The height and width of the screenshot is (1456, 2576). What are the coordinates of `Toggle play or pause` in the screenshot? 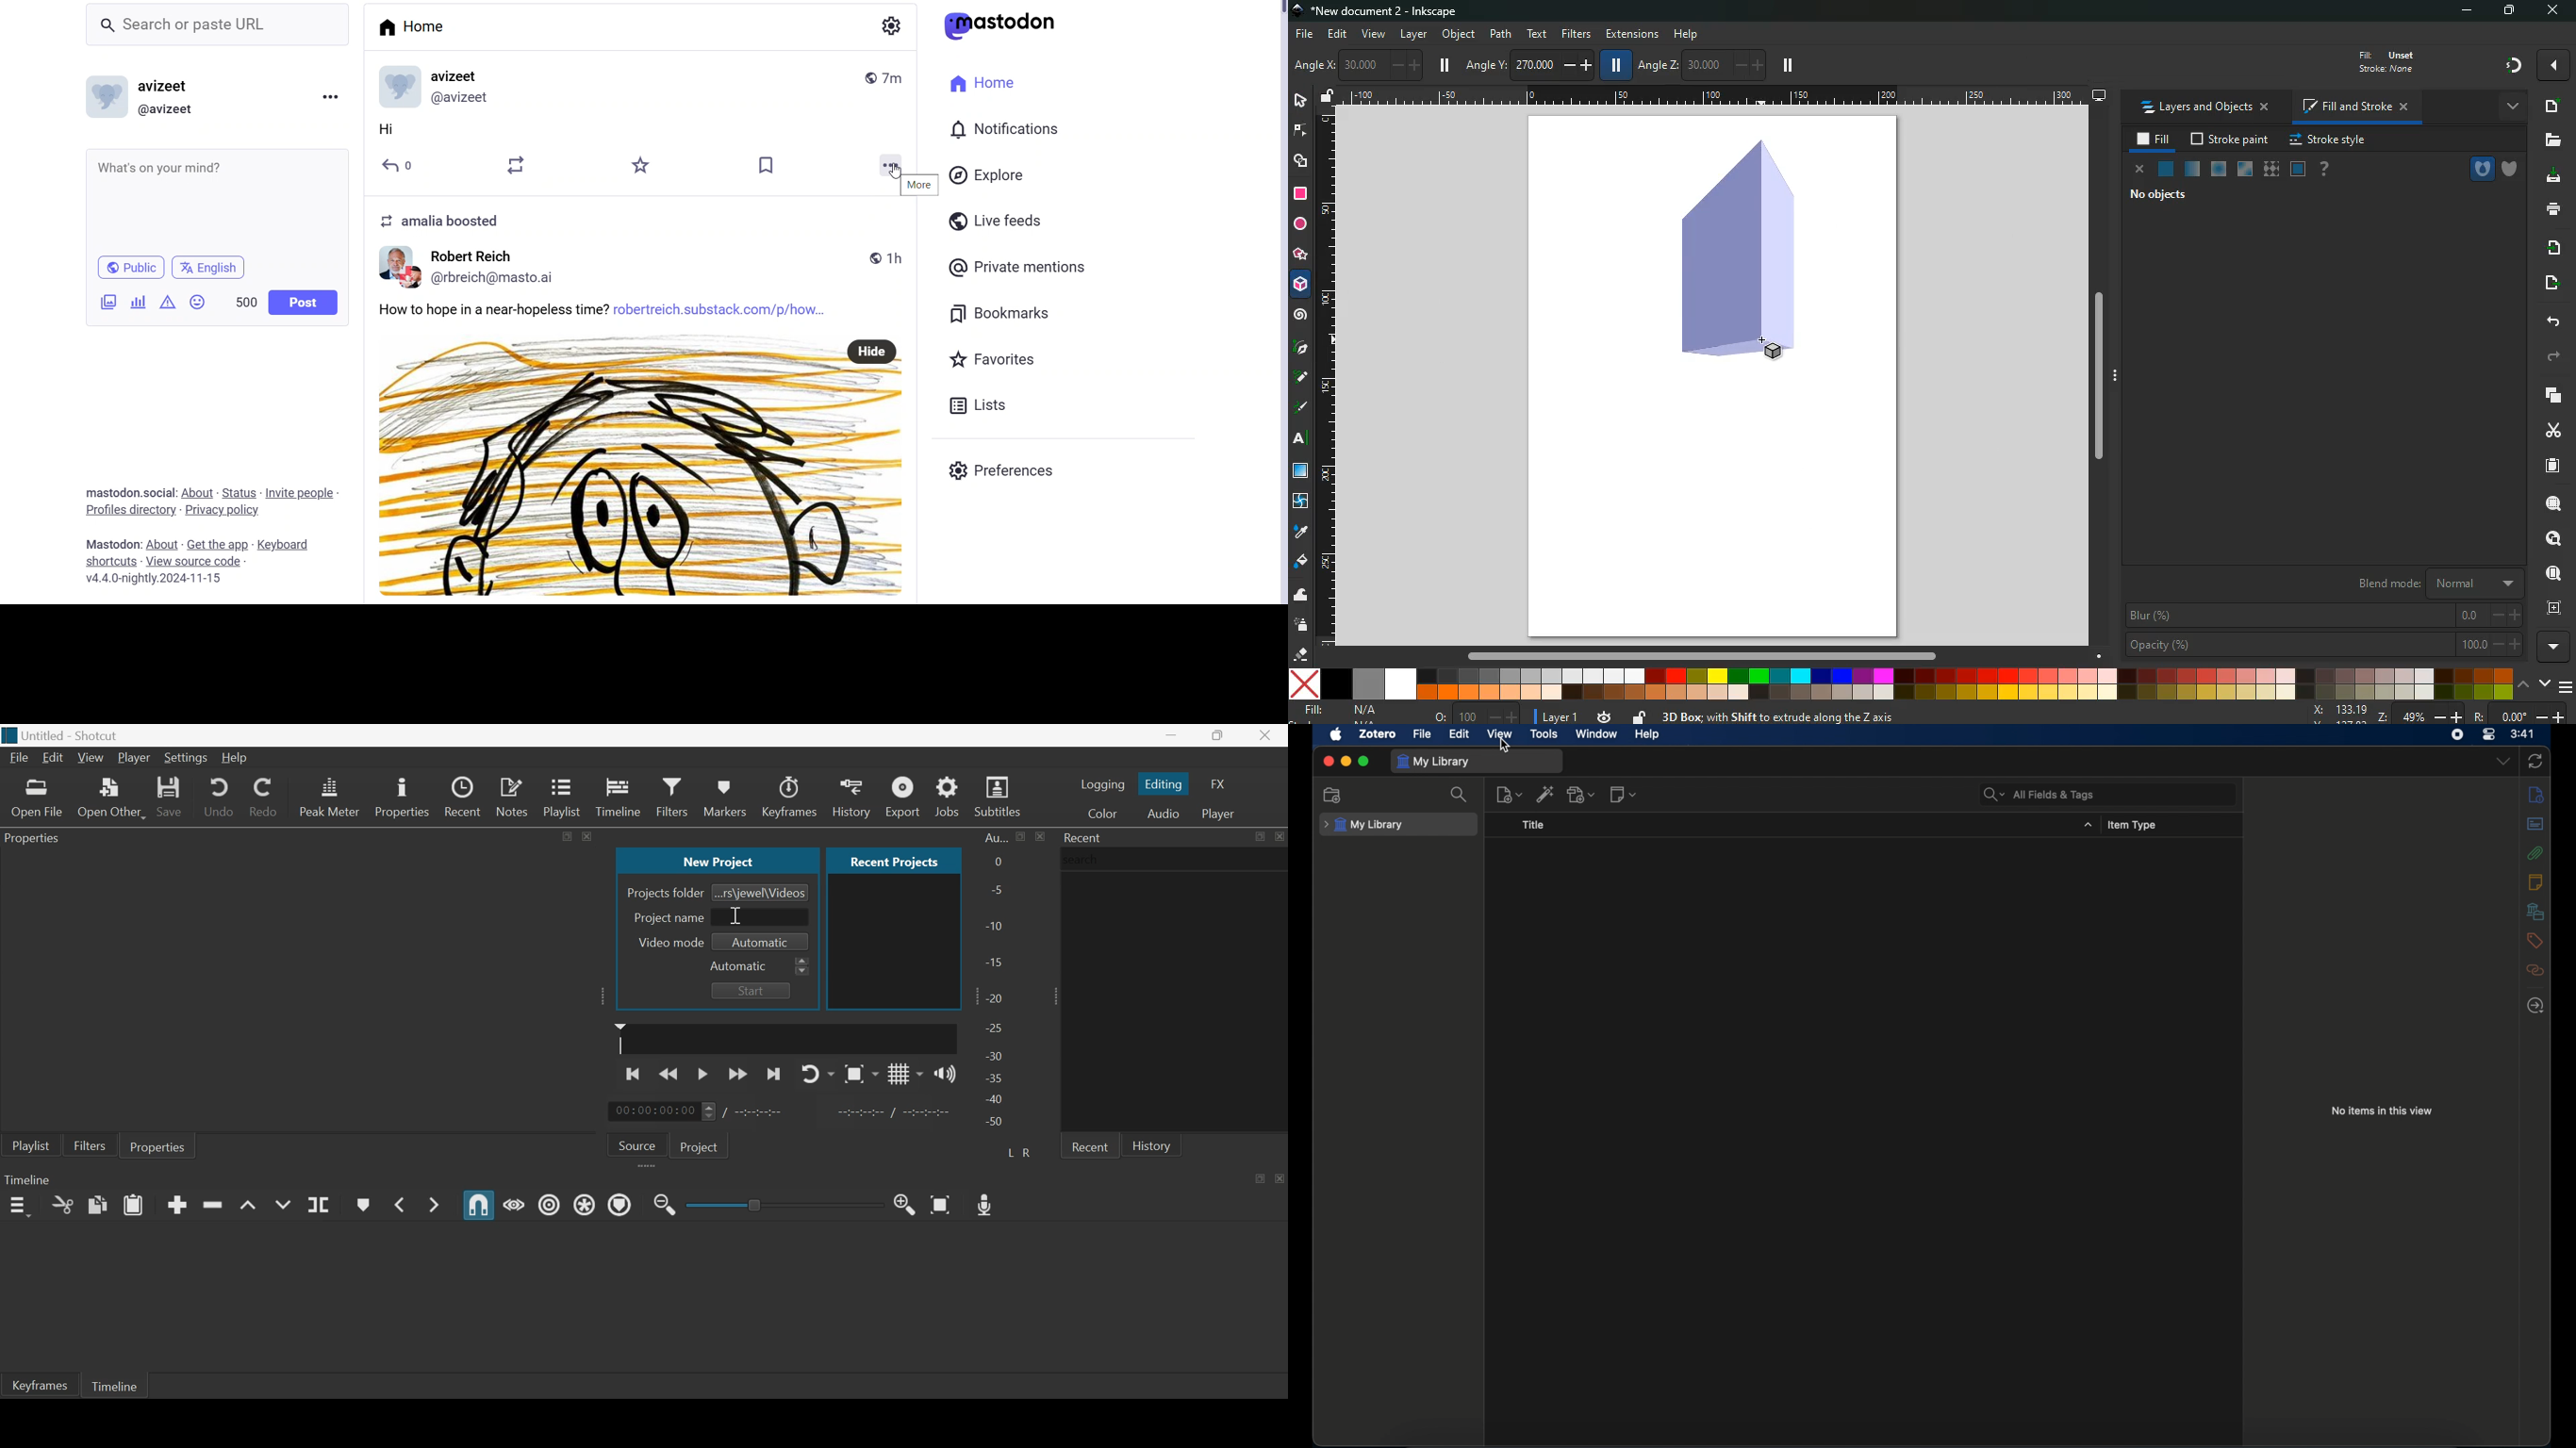 It's located at (702, 1074).